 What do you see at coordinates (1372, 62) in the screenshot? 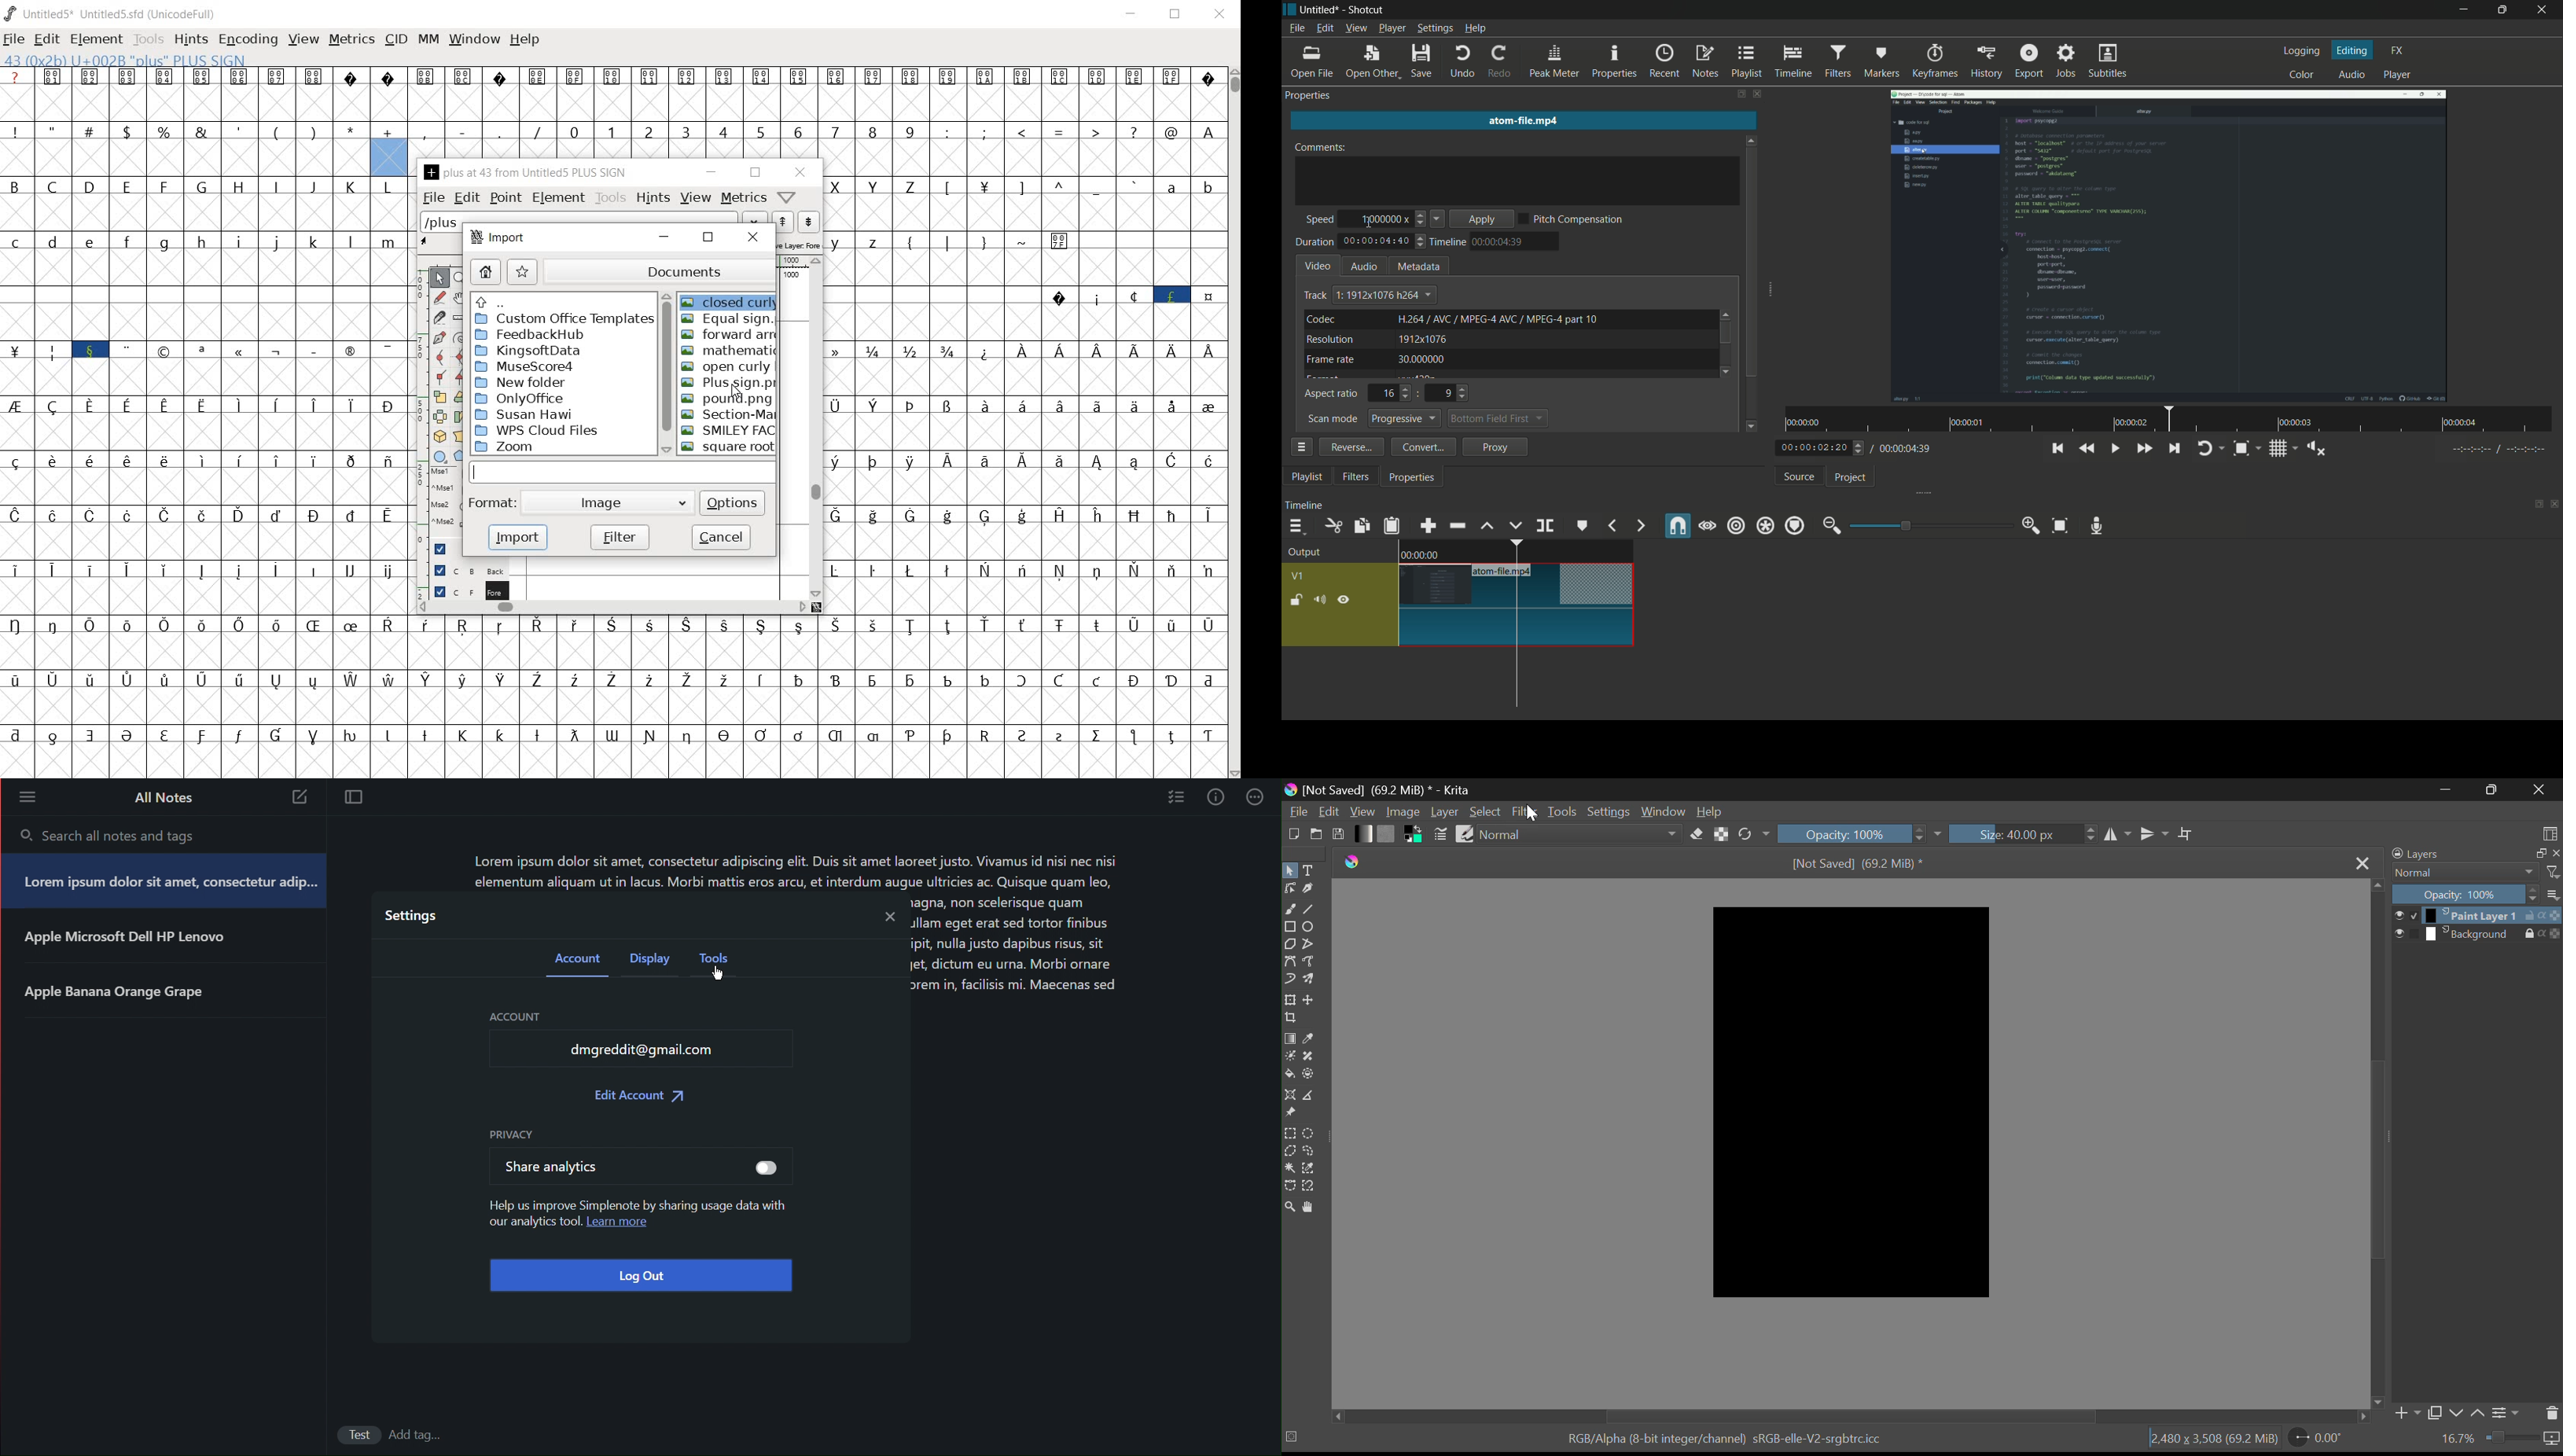
I see `open other` at bounding box center [1372, 62].